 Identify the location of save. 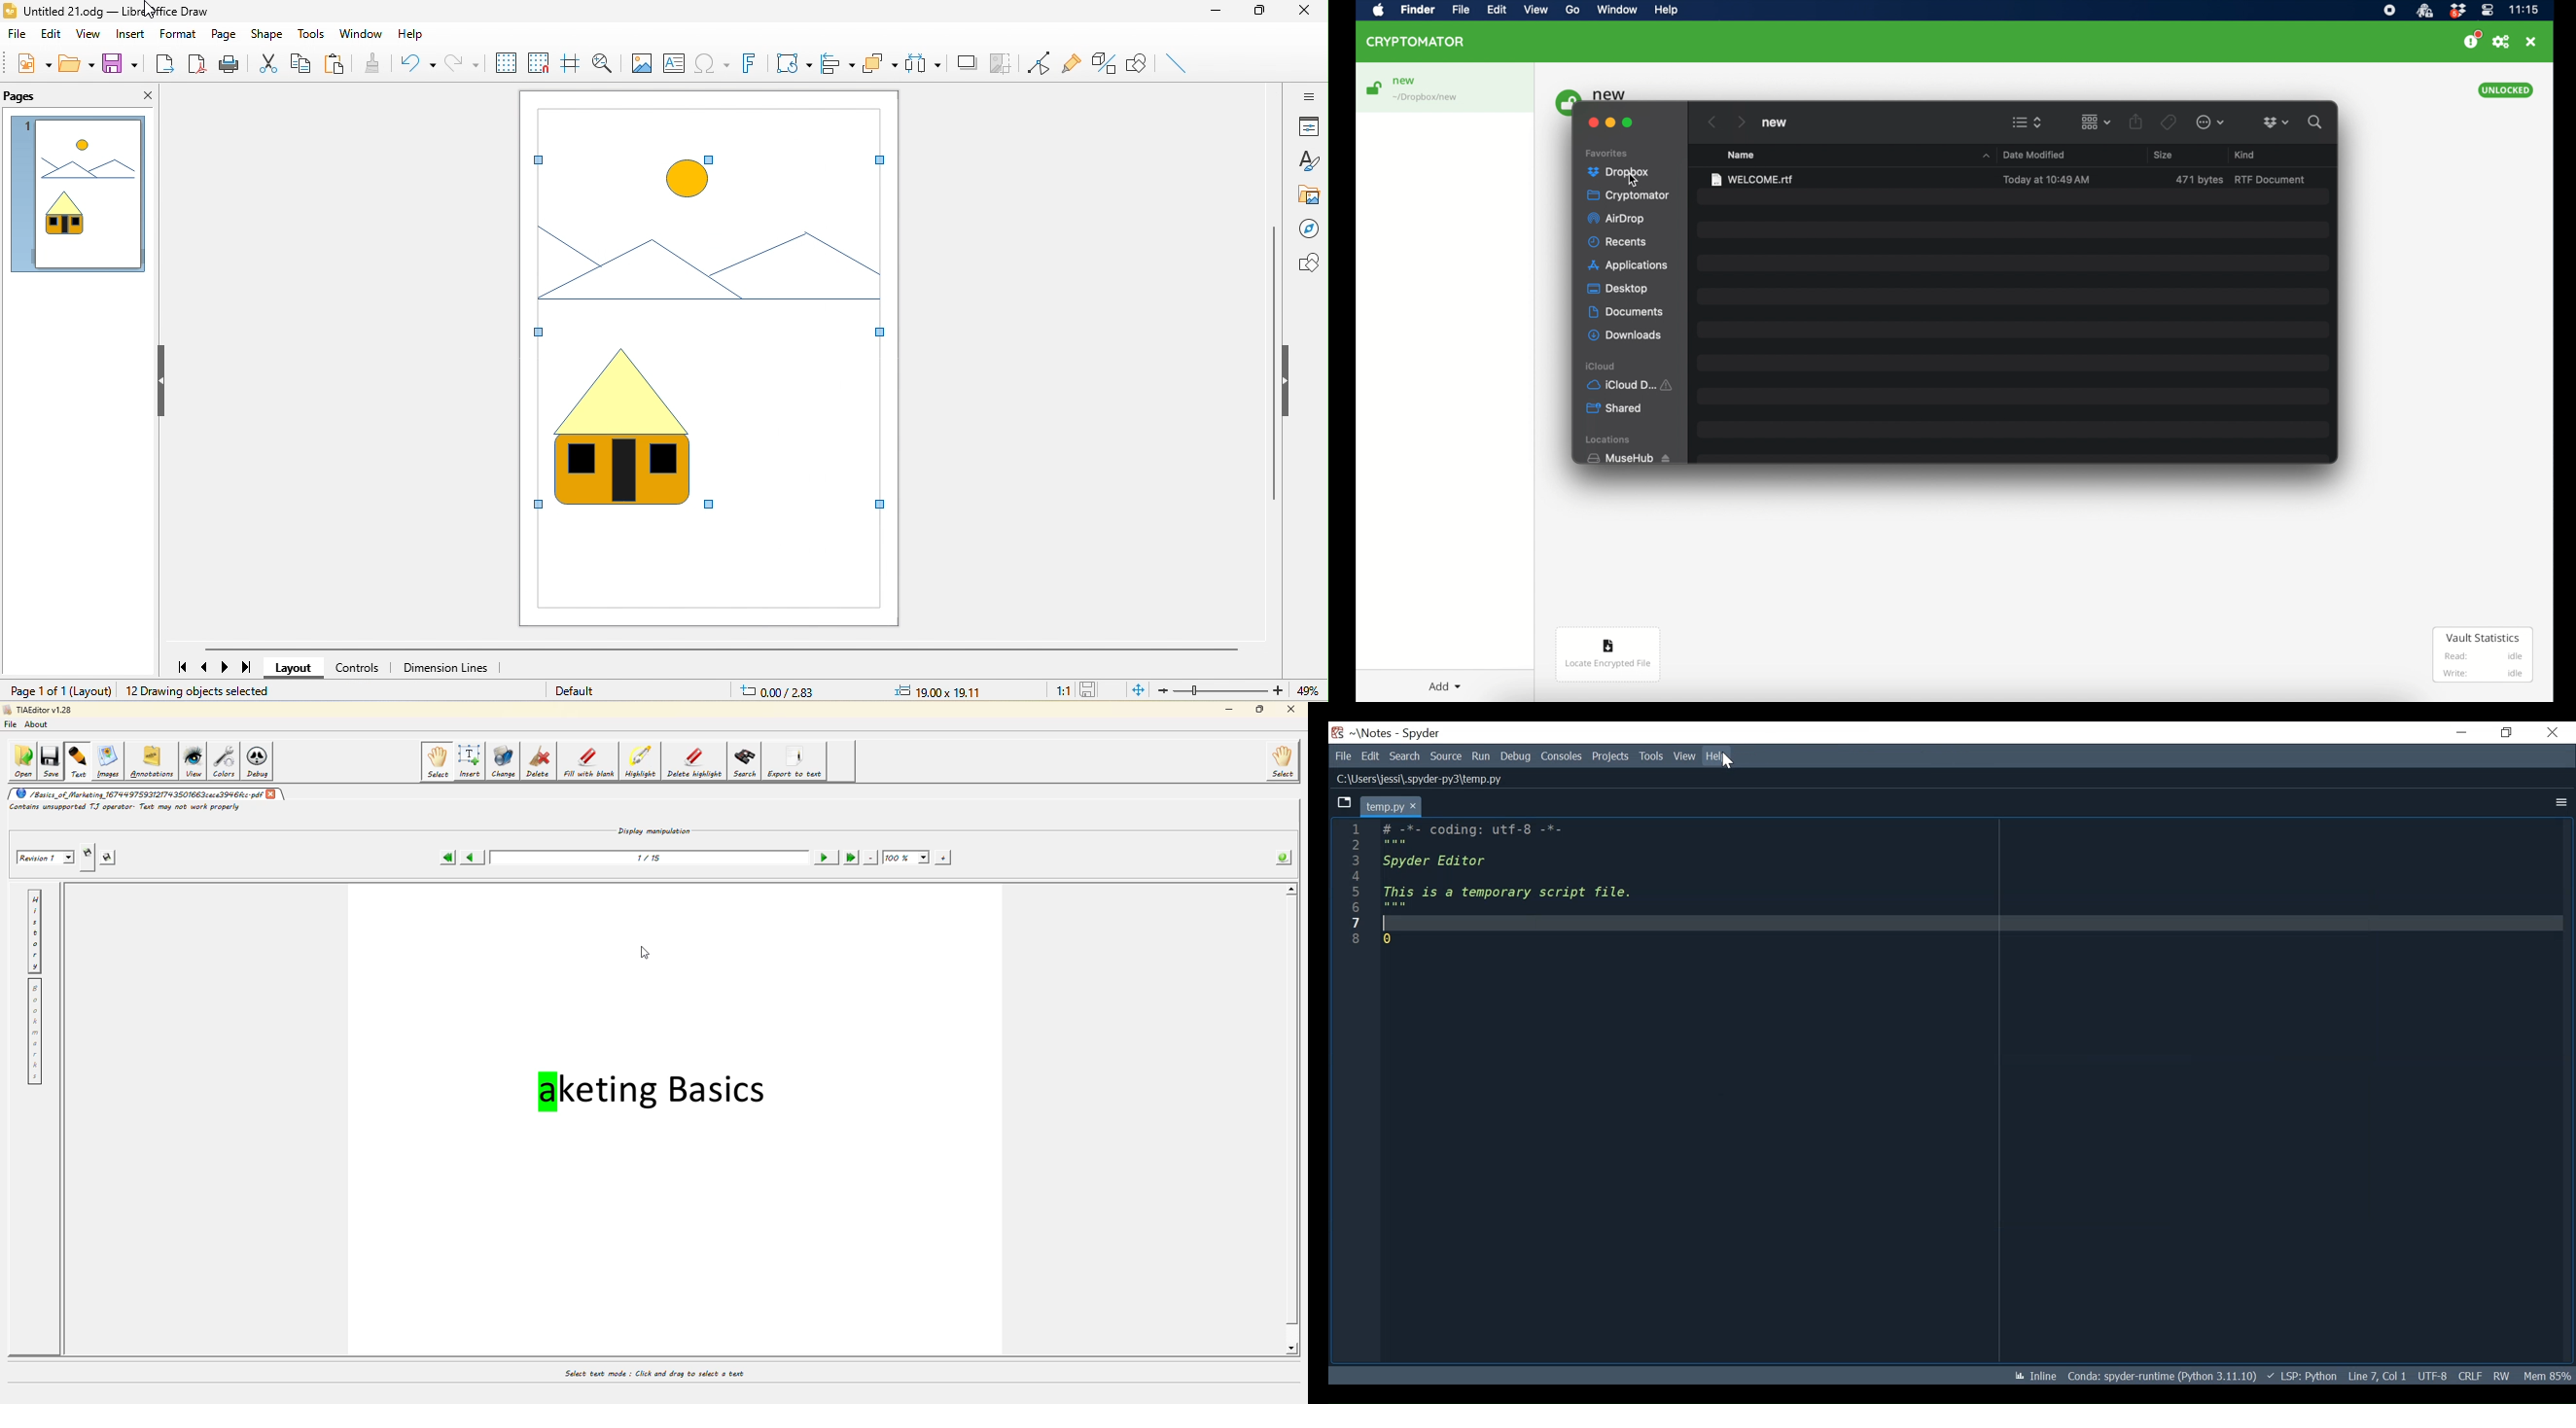
(1092, 690).